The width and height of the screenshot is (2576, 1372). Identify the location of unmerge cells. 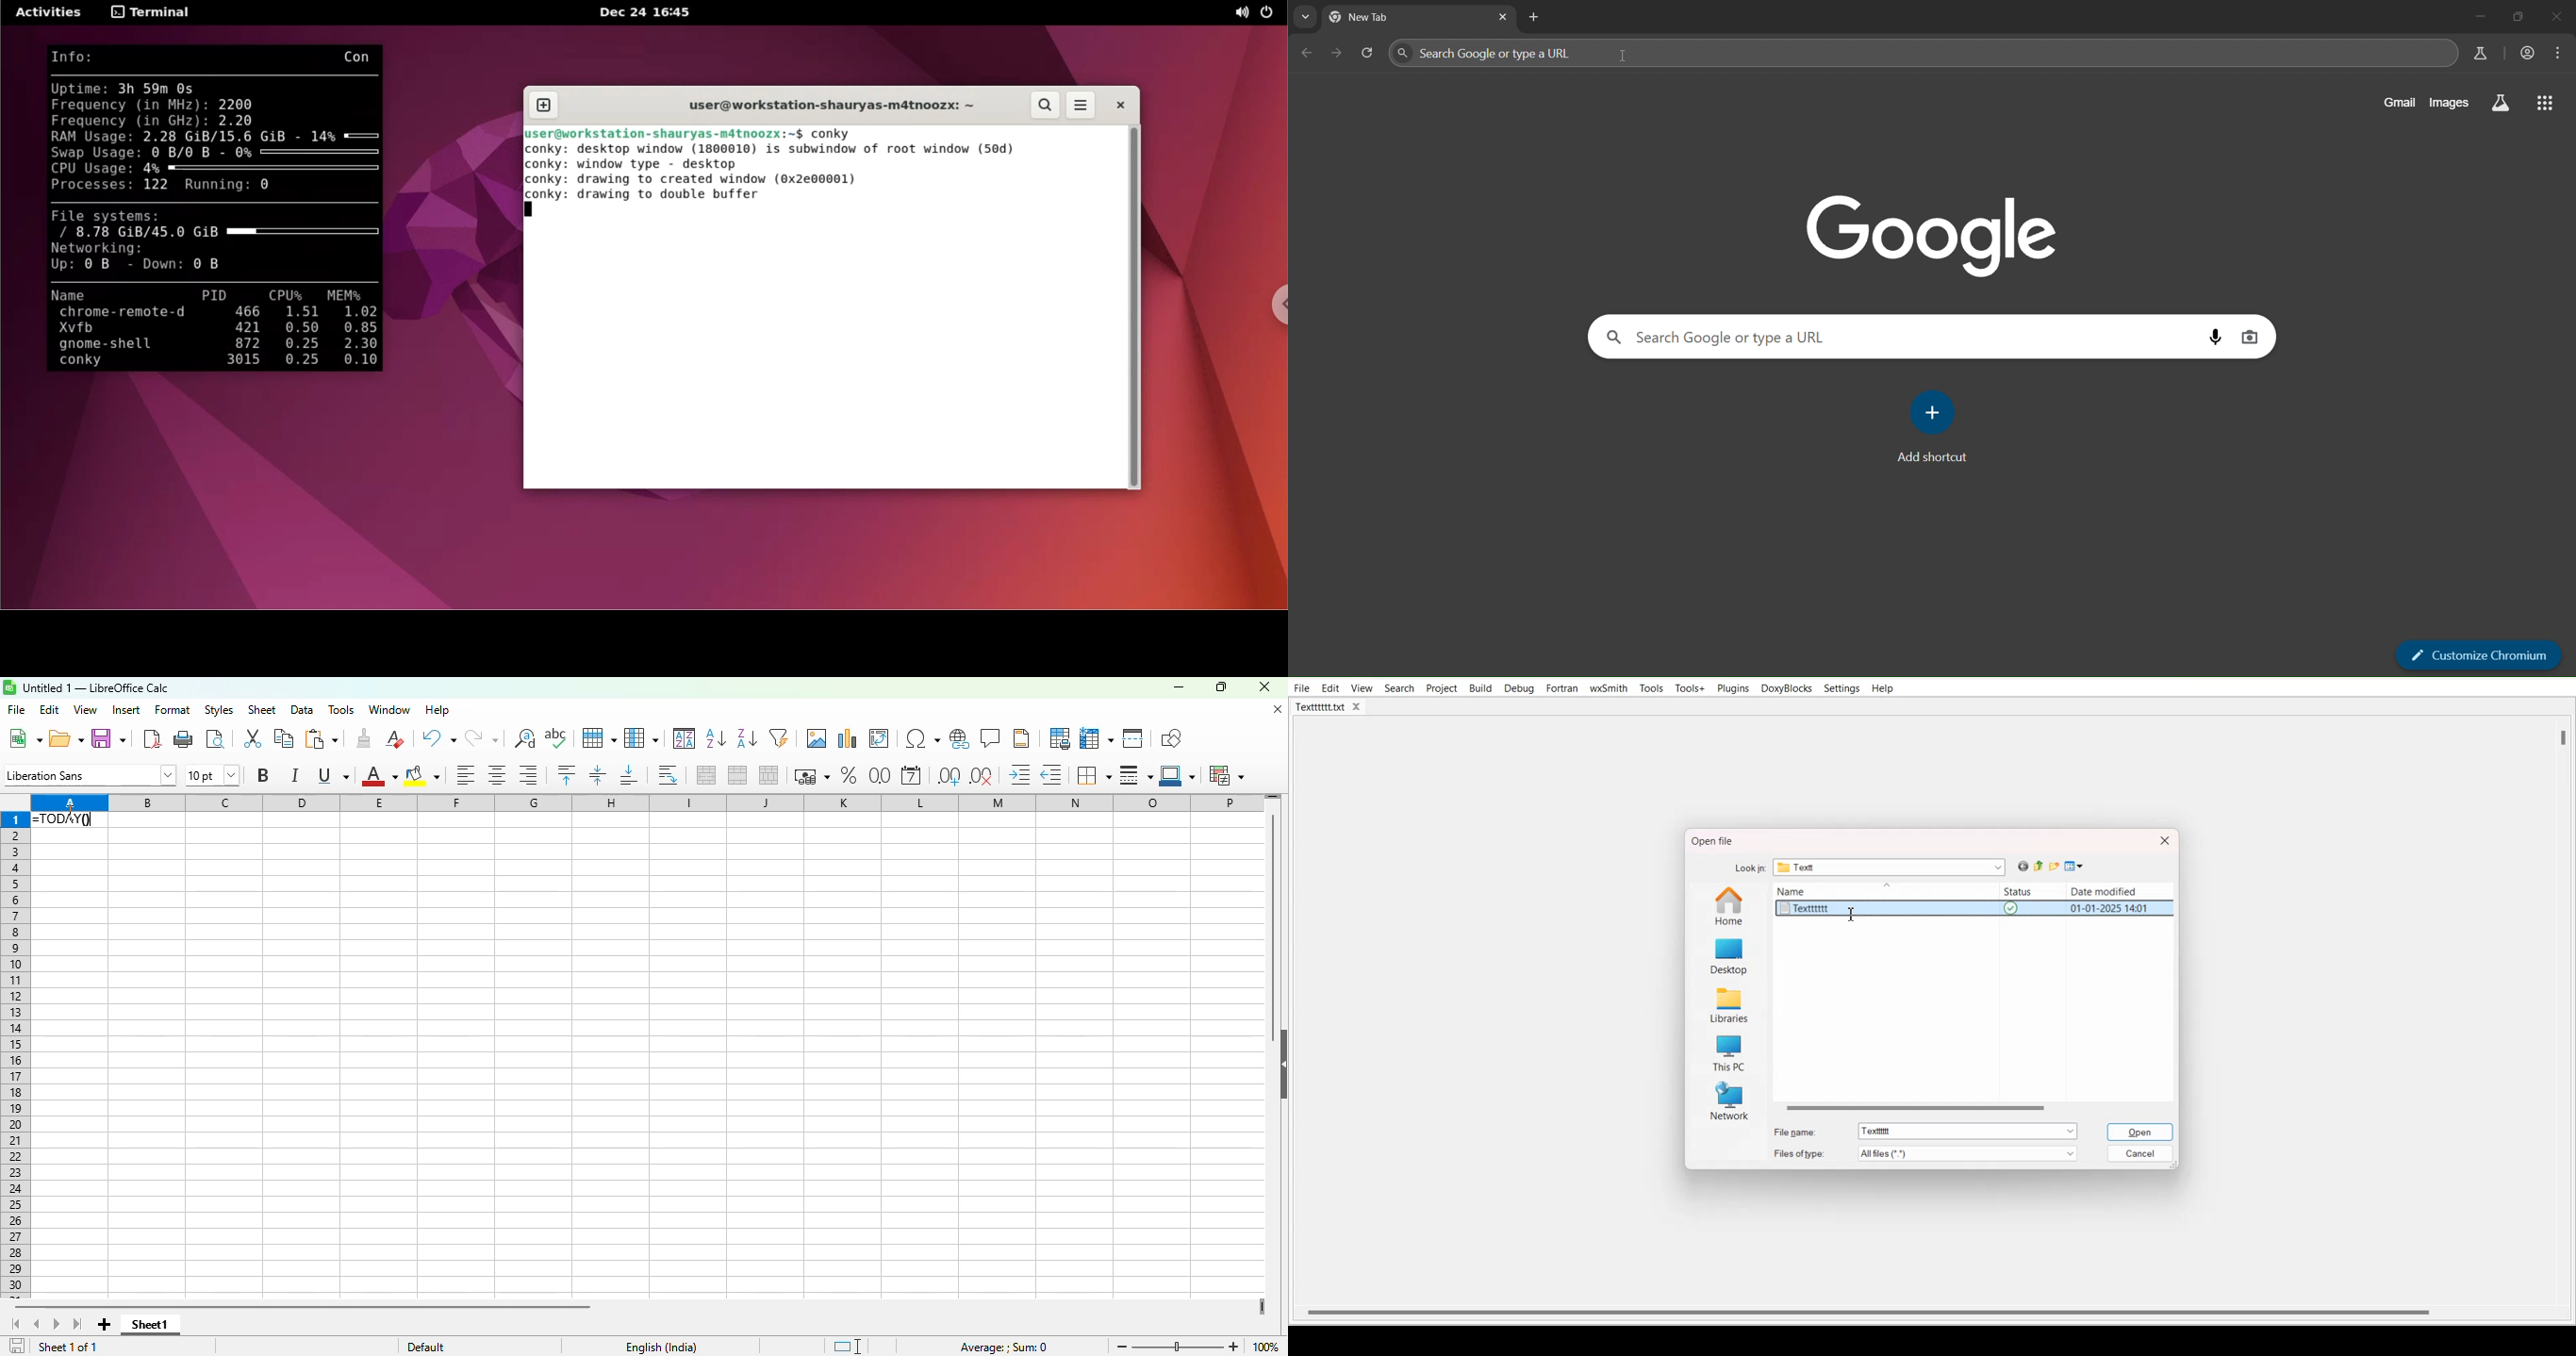
(768, 775).